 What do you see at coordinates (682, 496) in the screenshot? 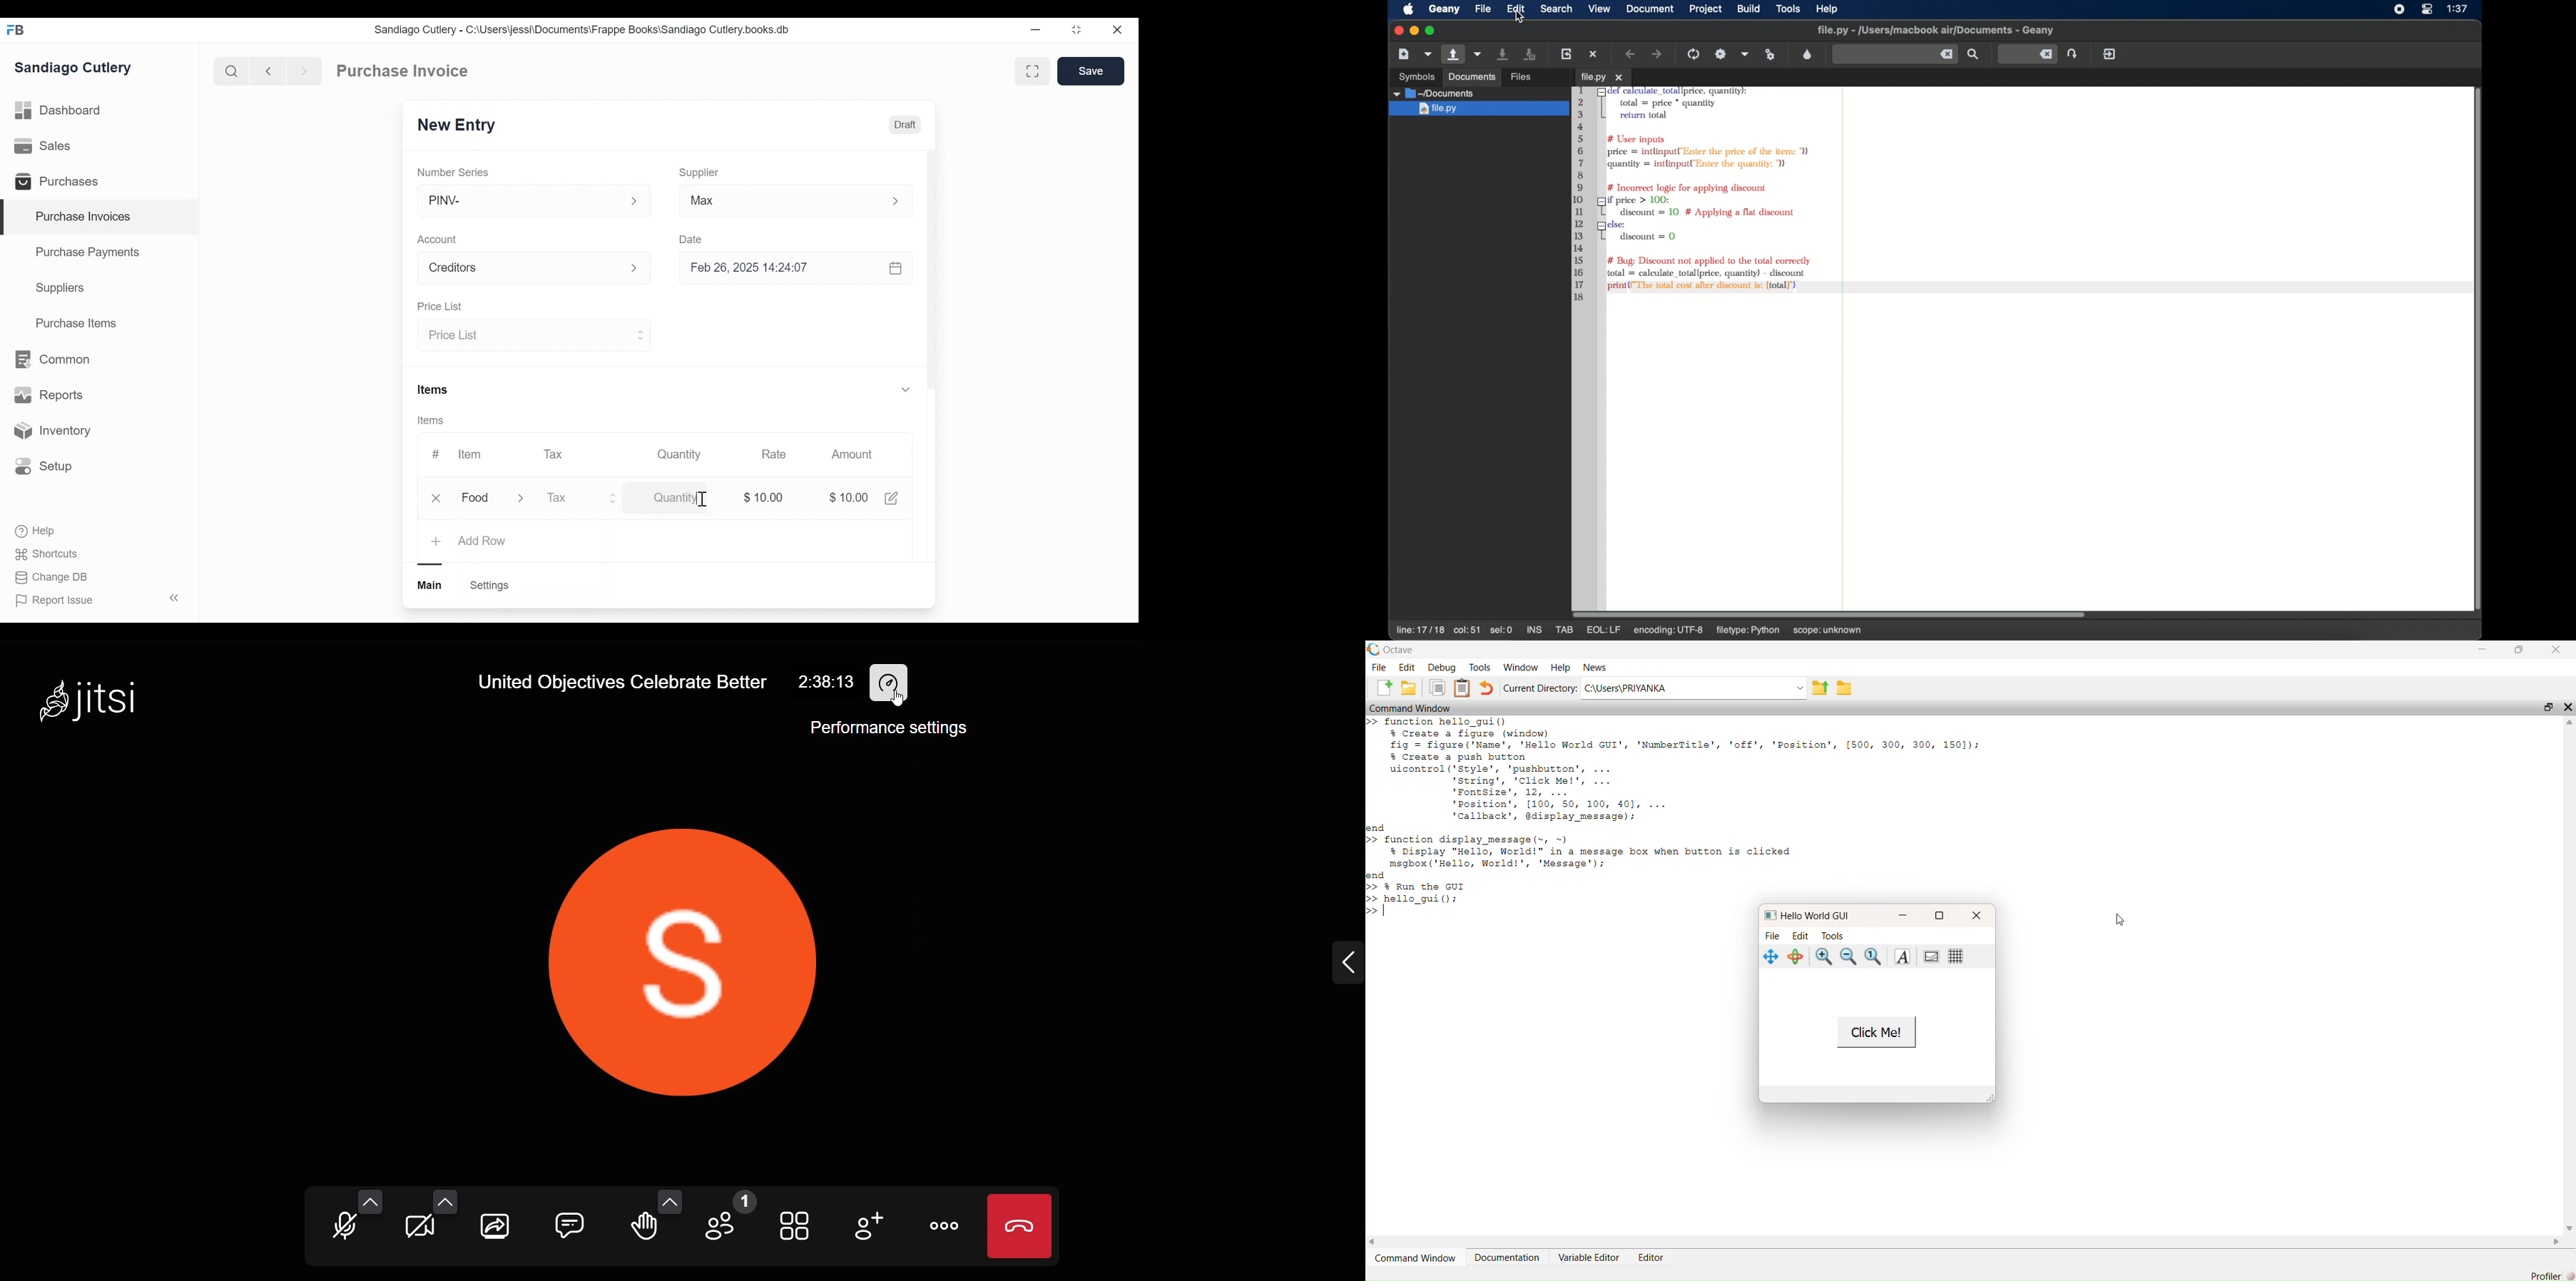
I see `Quantity` at bounding box center [682, 496].